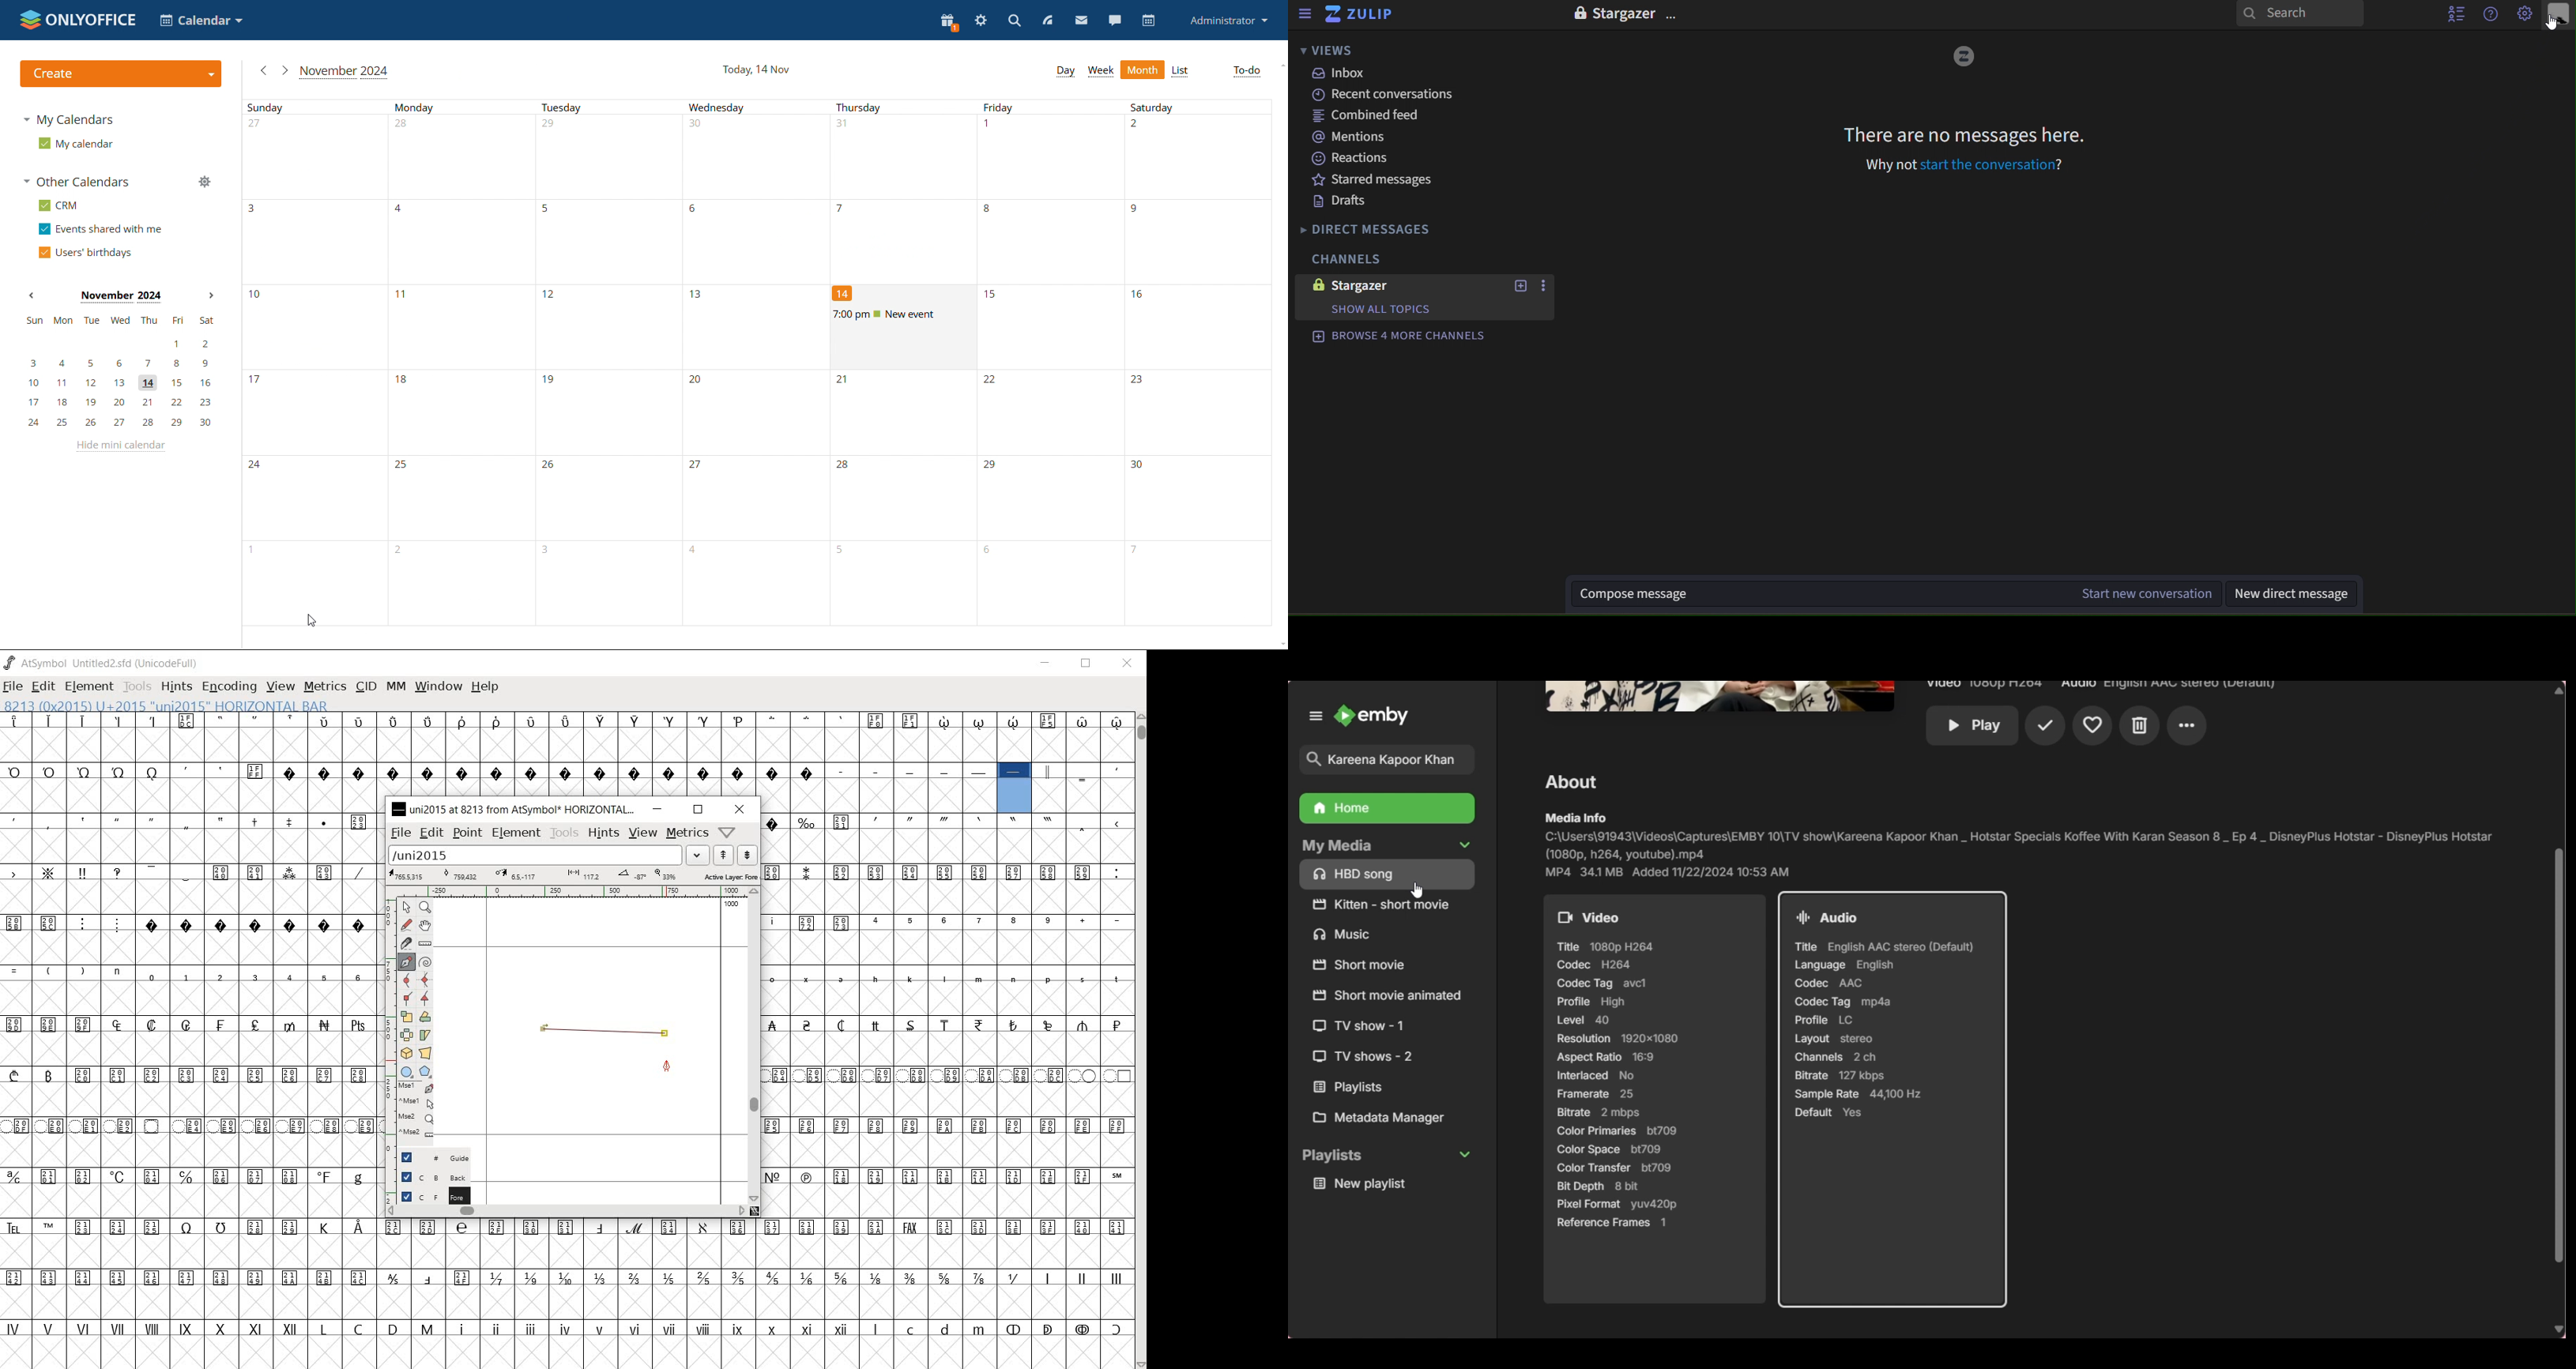 The height and width of the screenshot is (1372, 2576). Describe the element at coordinates (991, 468) in the screenshot. I see `number` at that location.